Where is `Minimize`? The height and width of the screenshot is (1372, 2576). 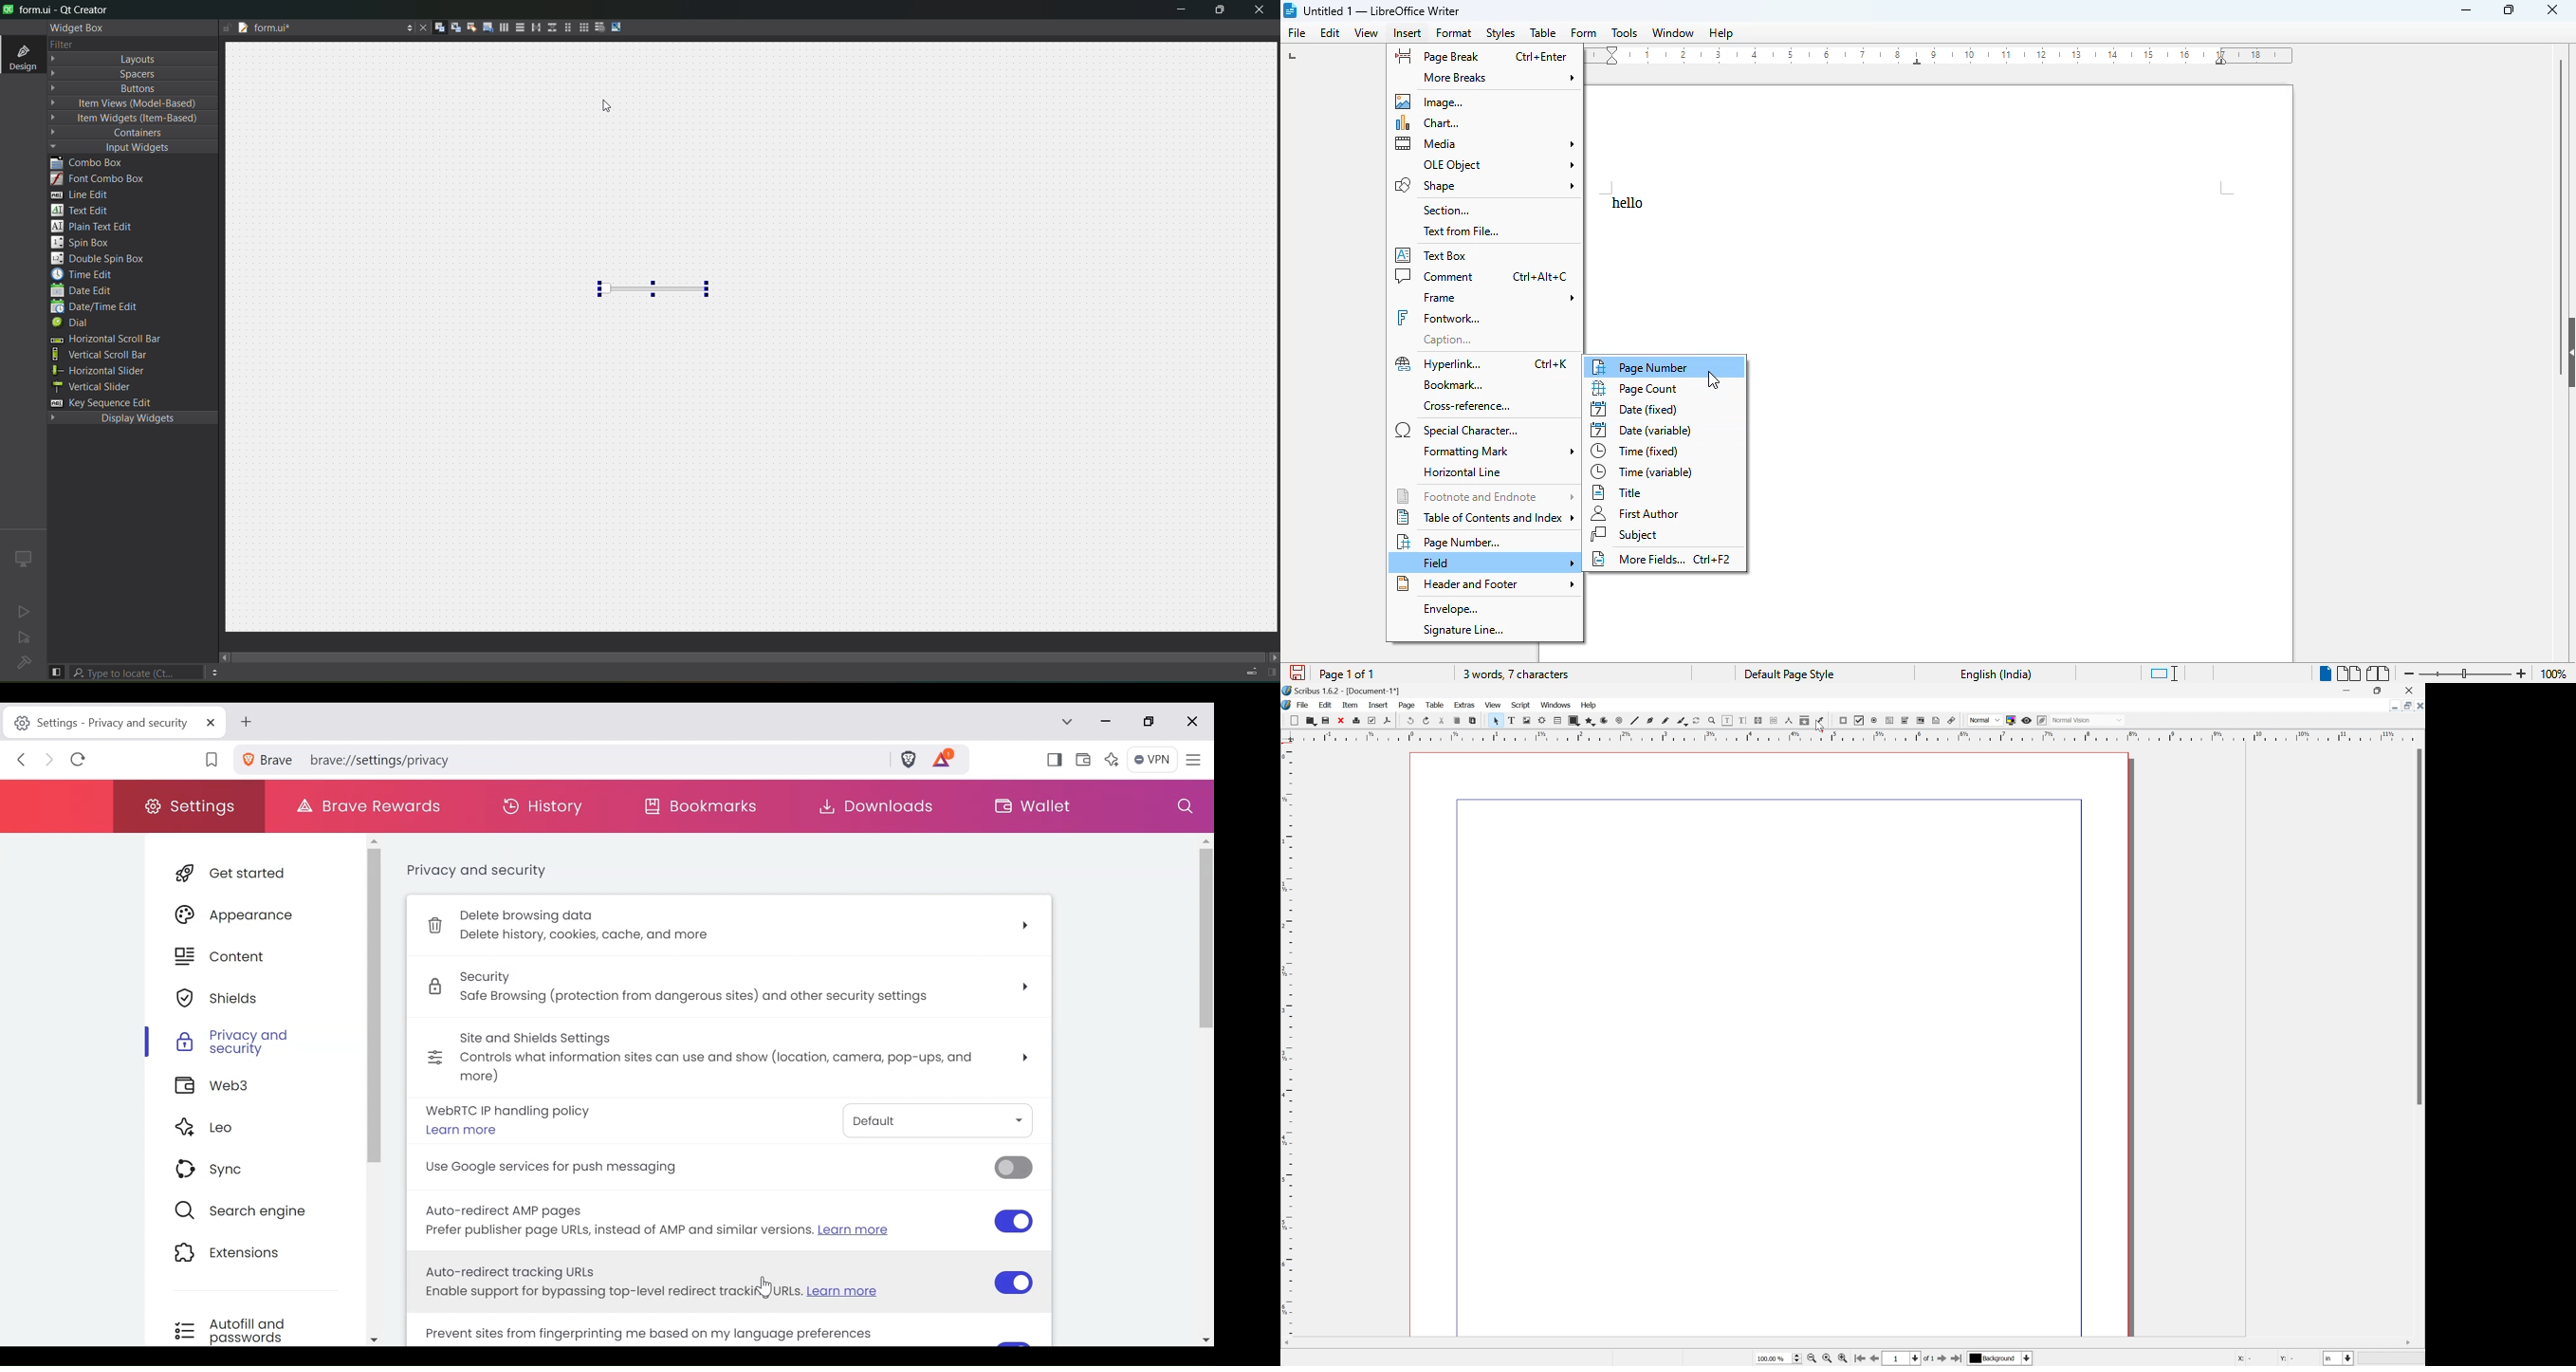 Minimize is located at coordinates (2349, 691).